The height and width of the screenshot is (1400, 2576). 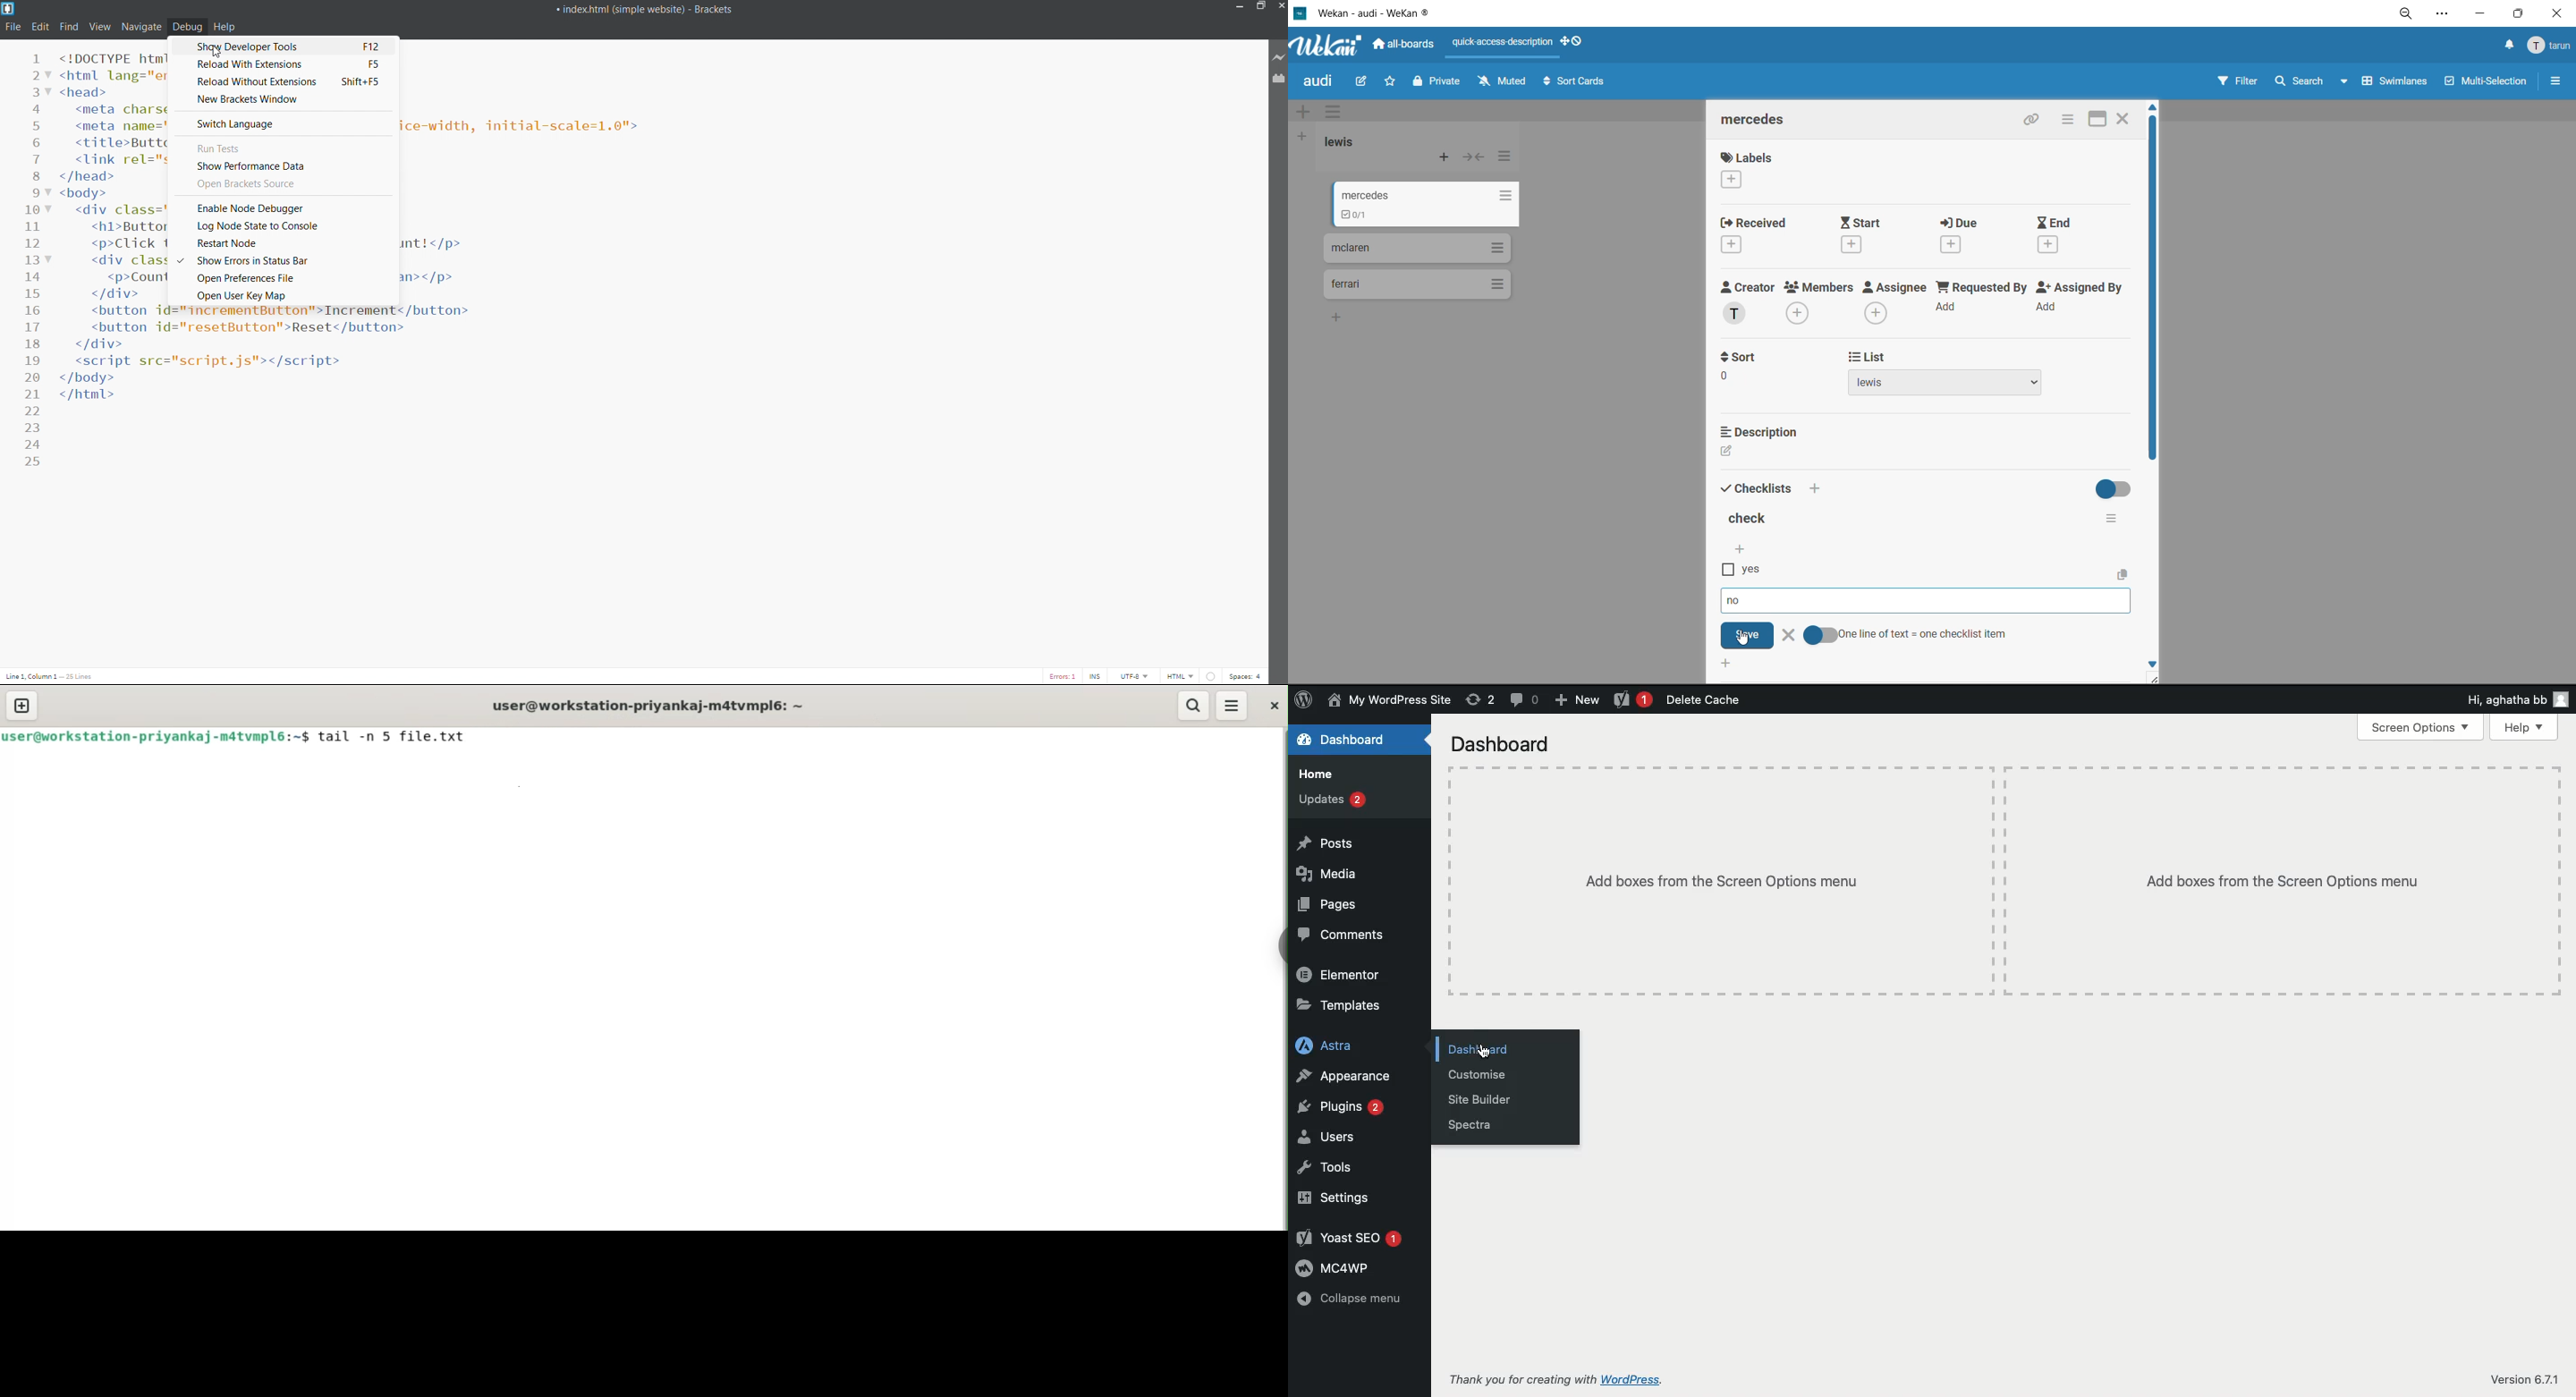 I want to click on Appearance, so click(x=1348, y=1076).